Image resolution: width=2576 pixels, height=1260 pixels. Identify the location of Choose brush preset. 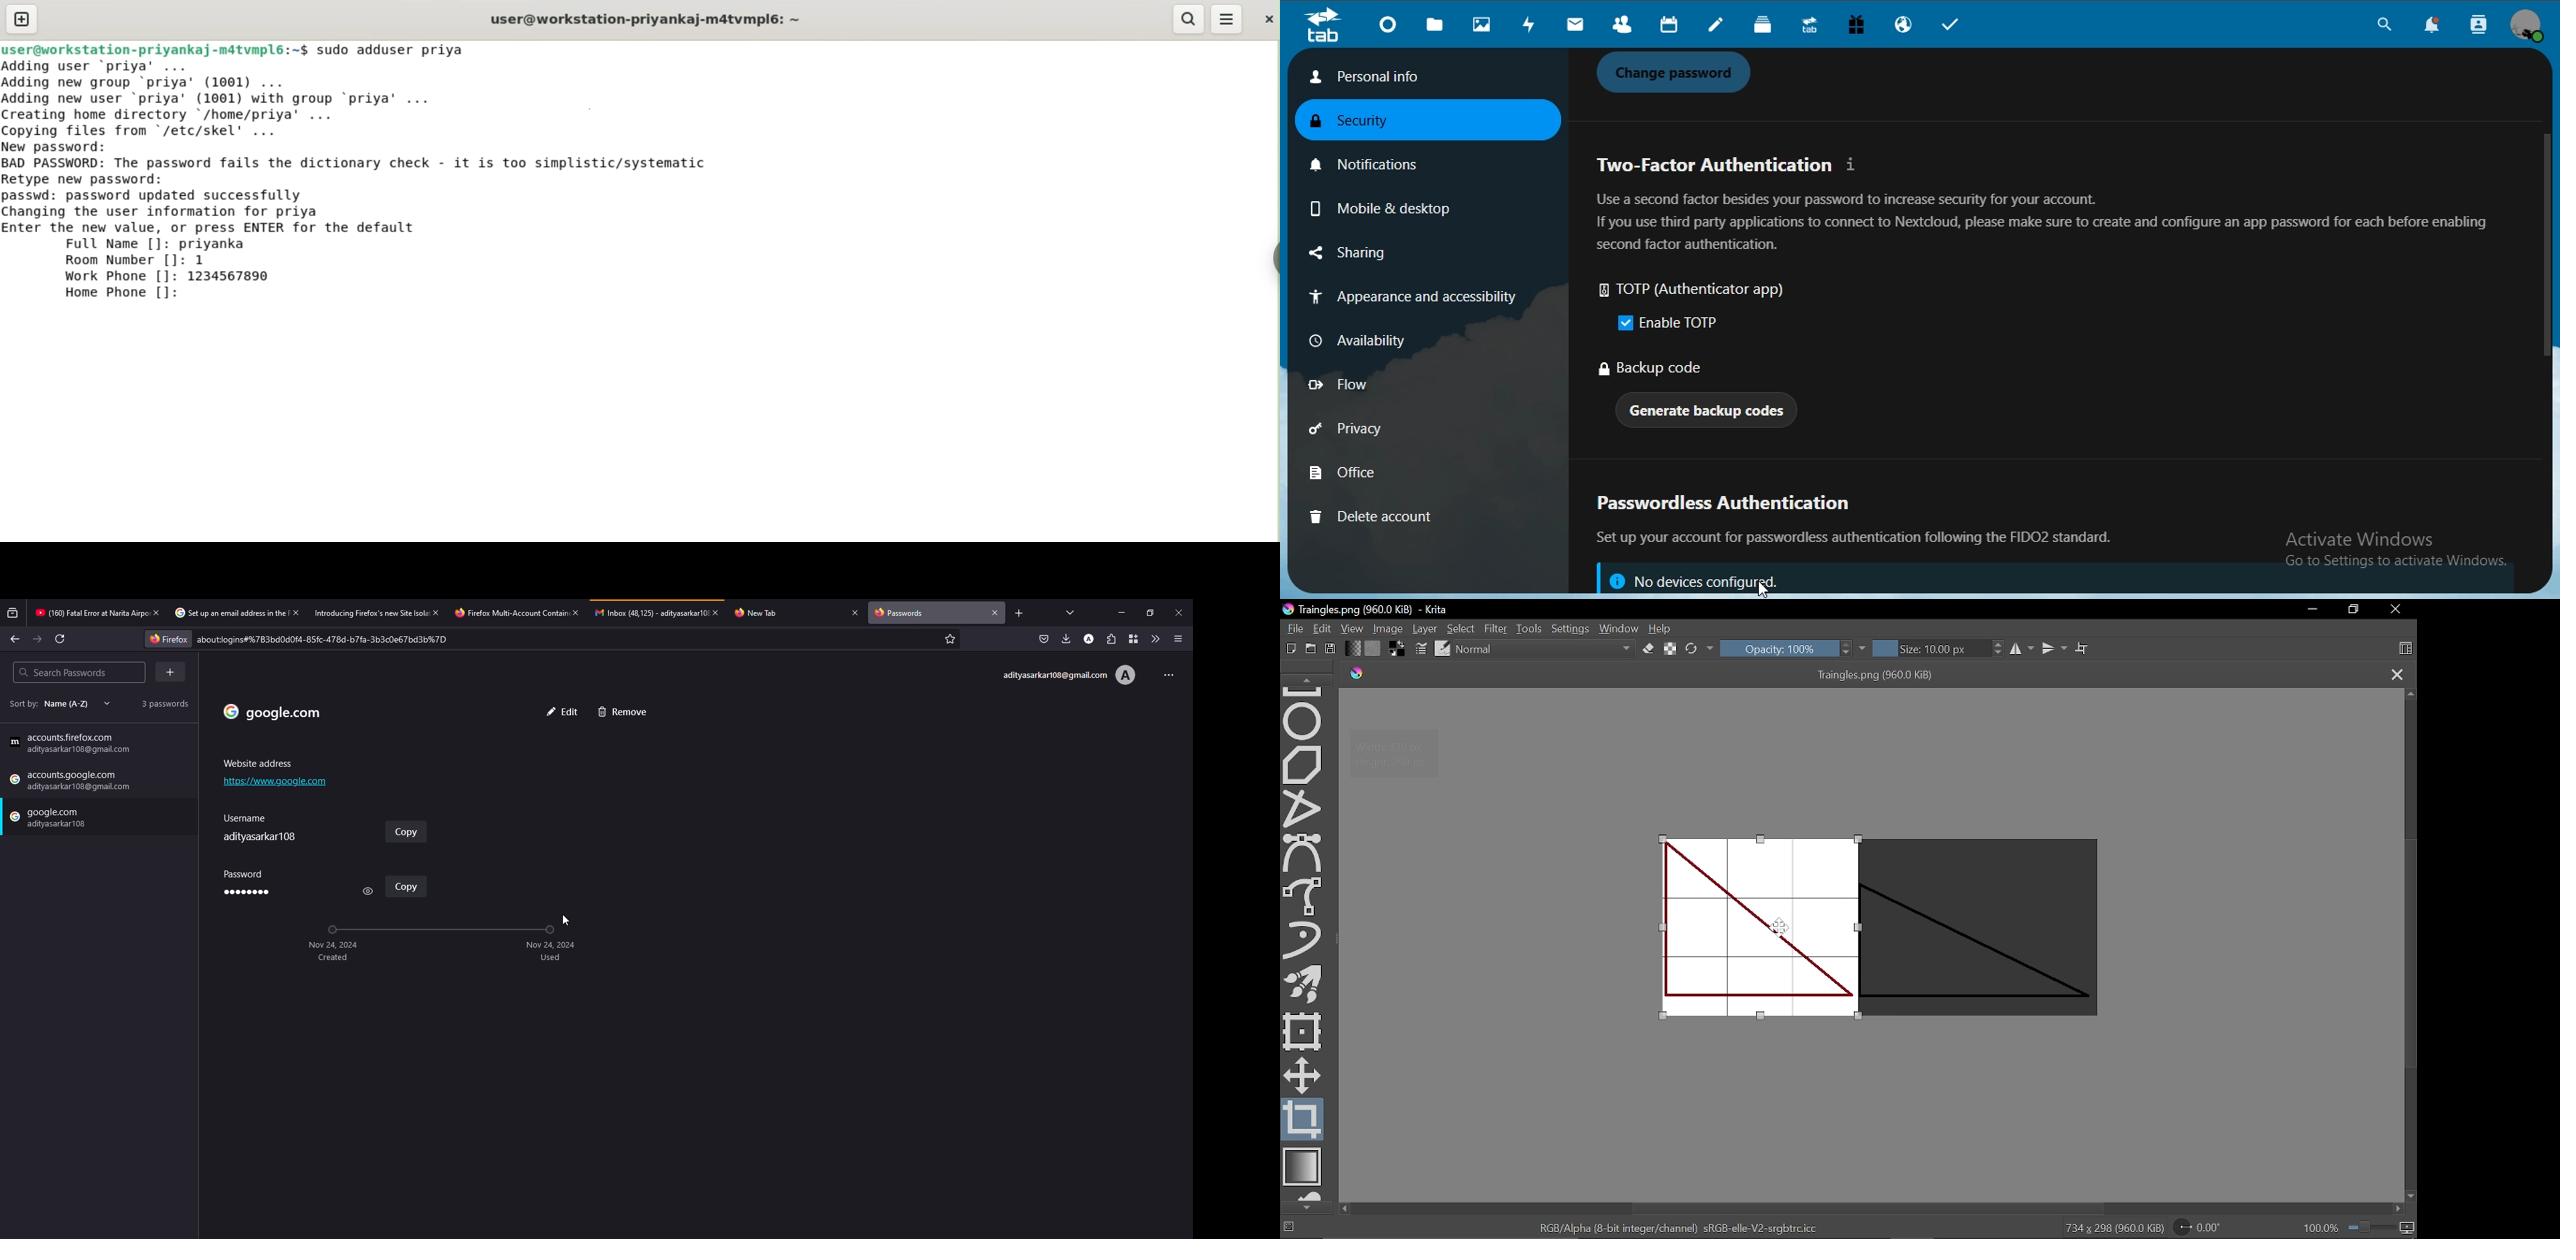
(1442, 649).